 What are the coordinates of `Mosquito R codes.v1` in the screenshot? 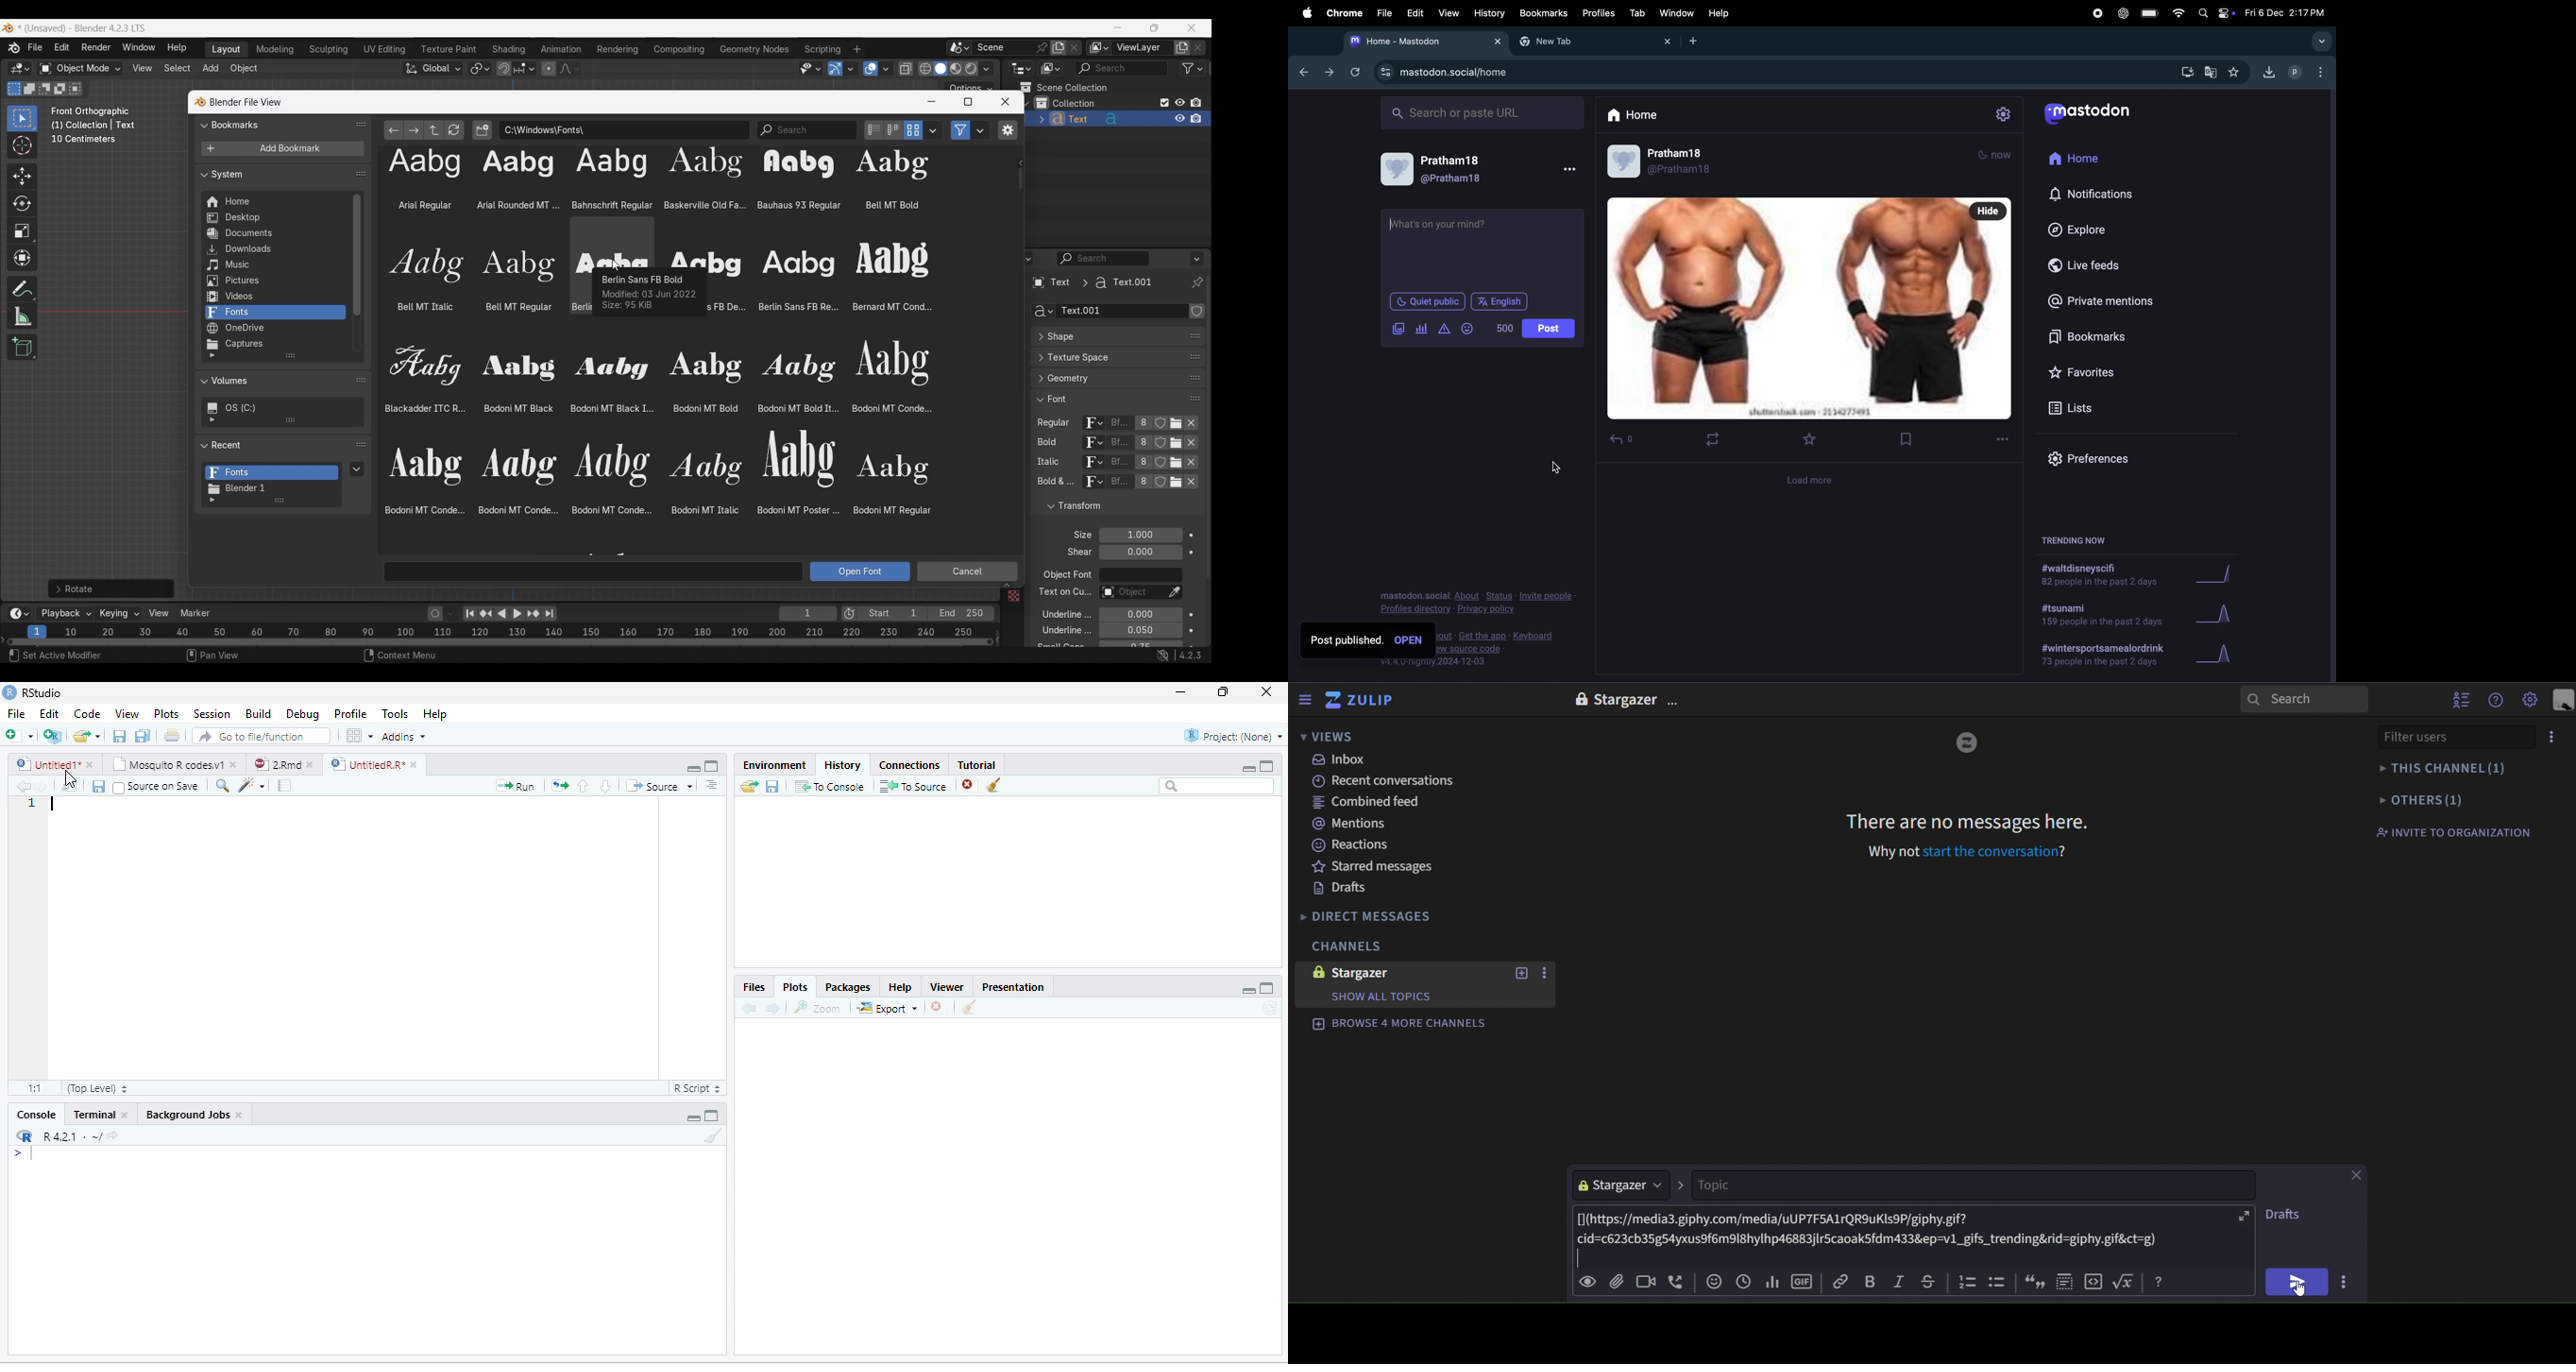 It's located at (166, 764).